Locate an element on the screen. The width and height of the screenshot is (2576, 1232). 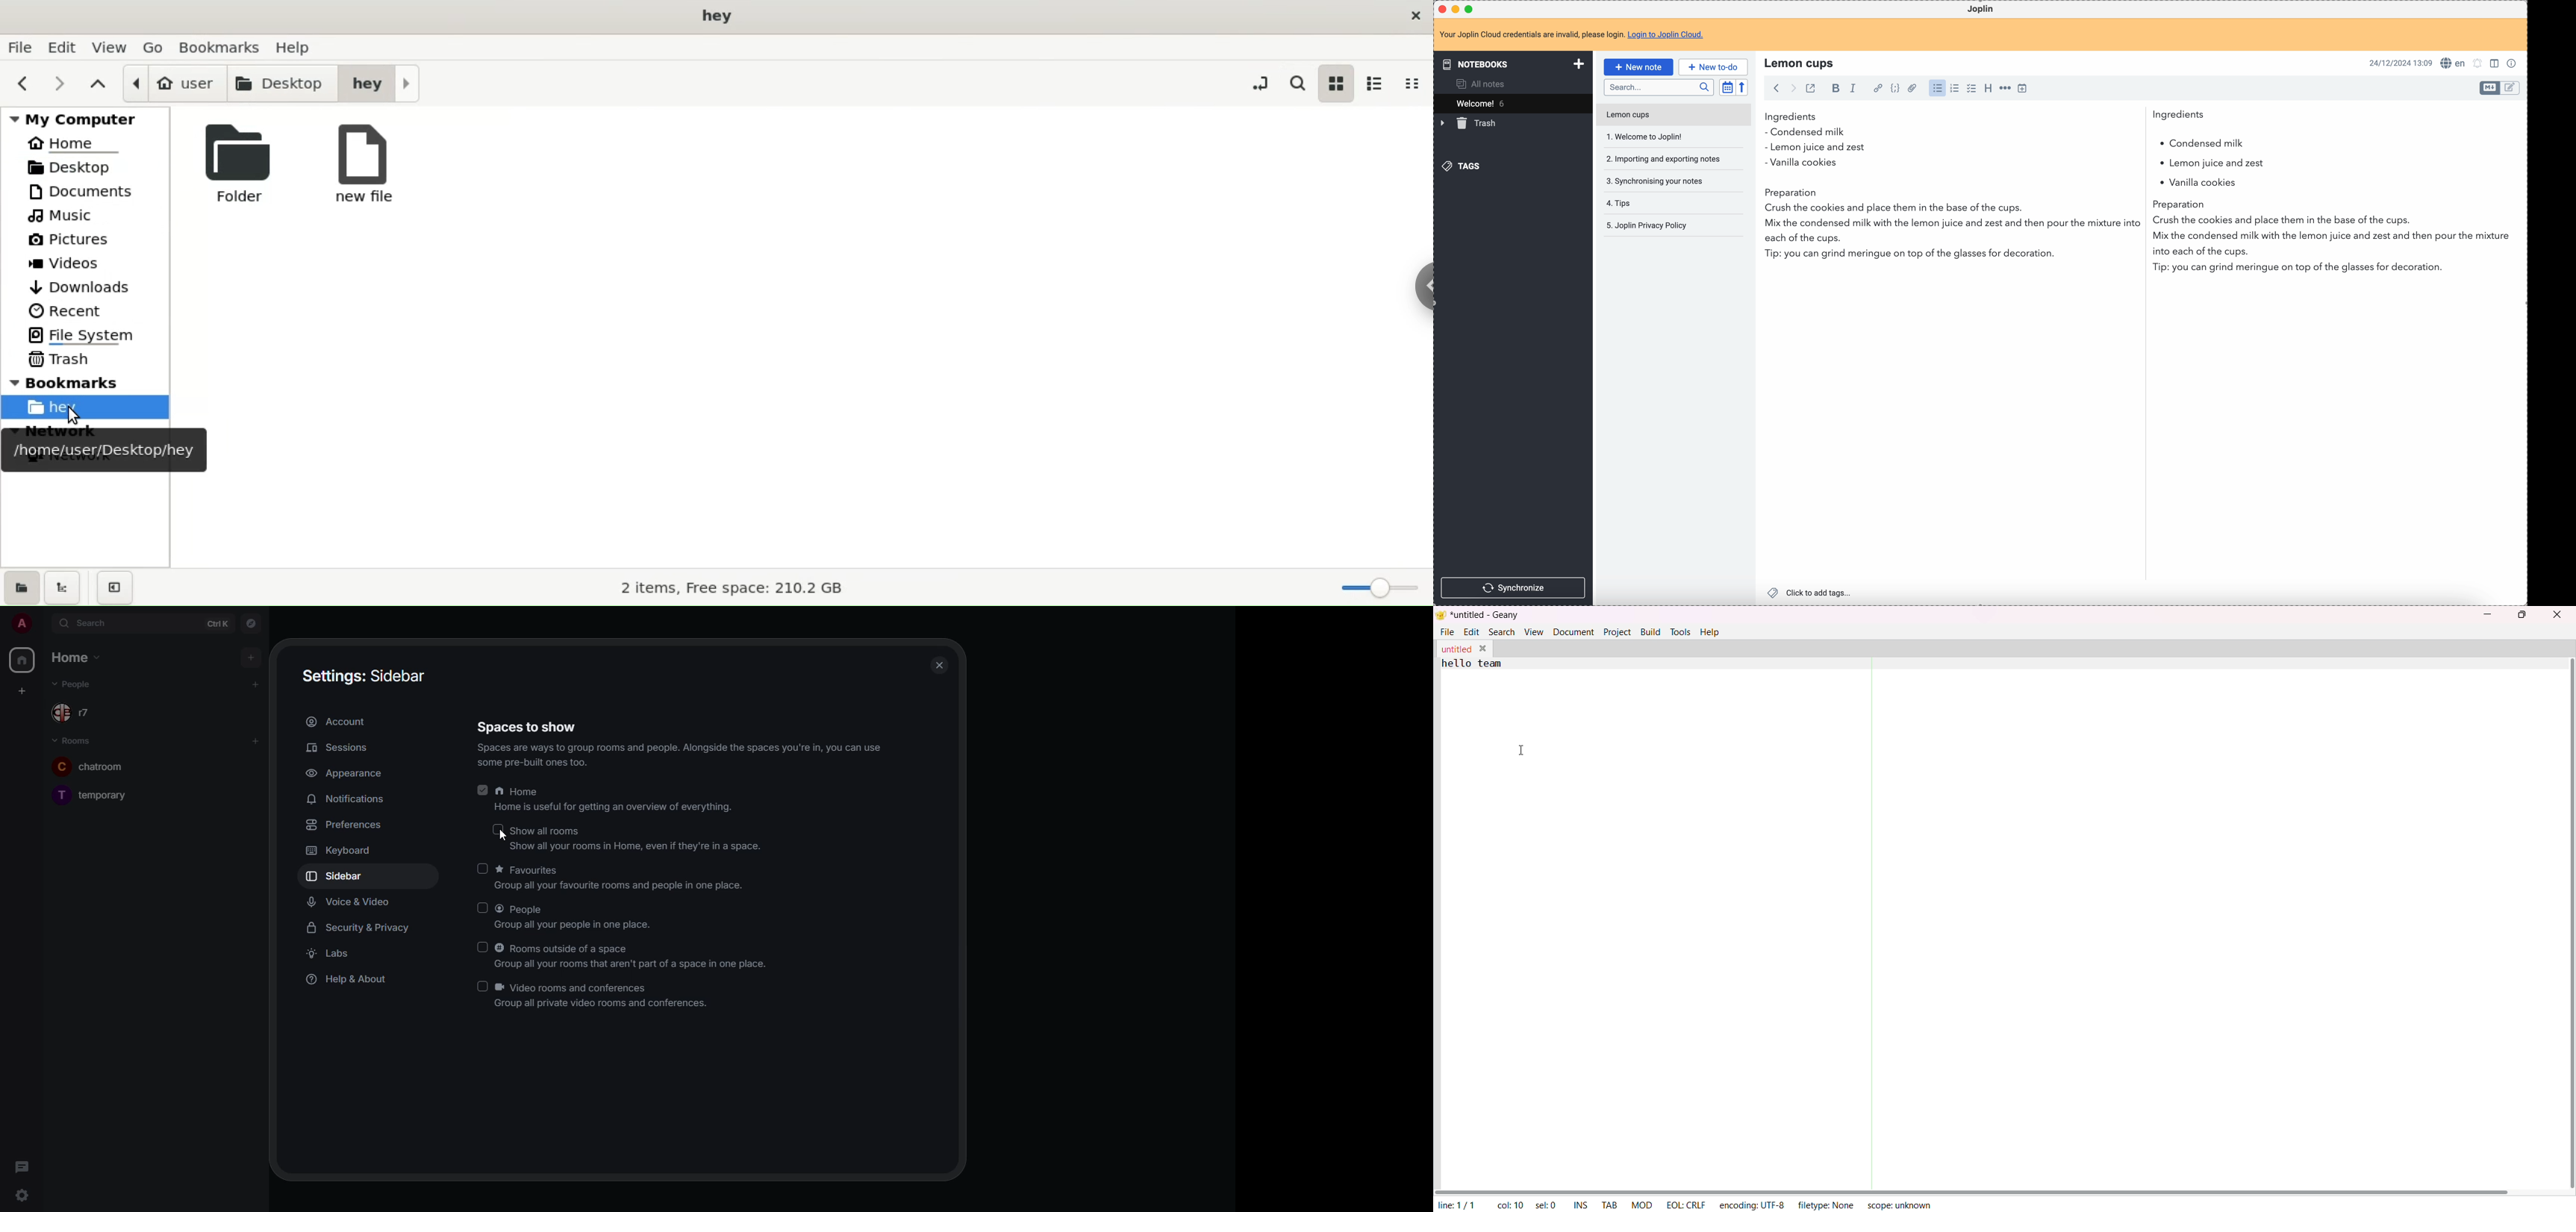
bold is located at coordinates (1834, 89).